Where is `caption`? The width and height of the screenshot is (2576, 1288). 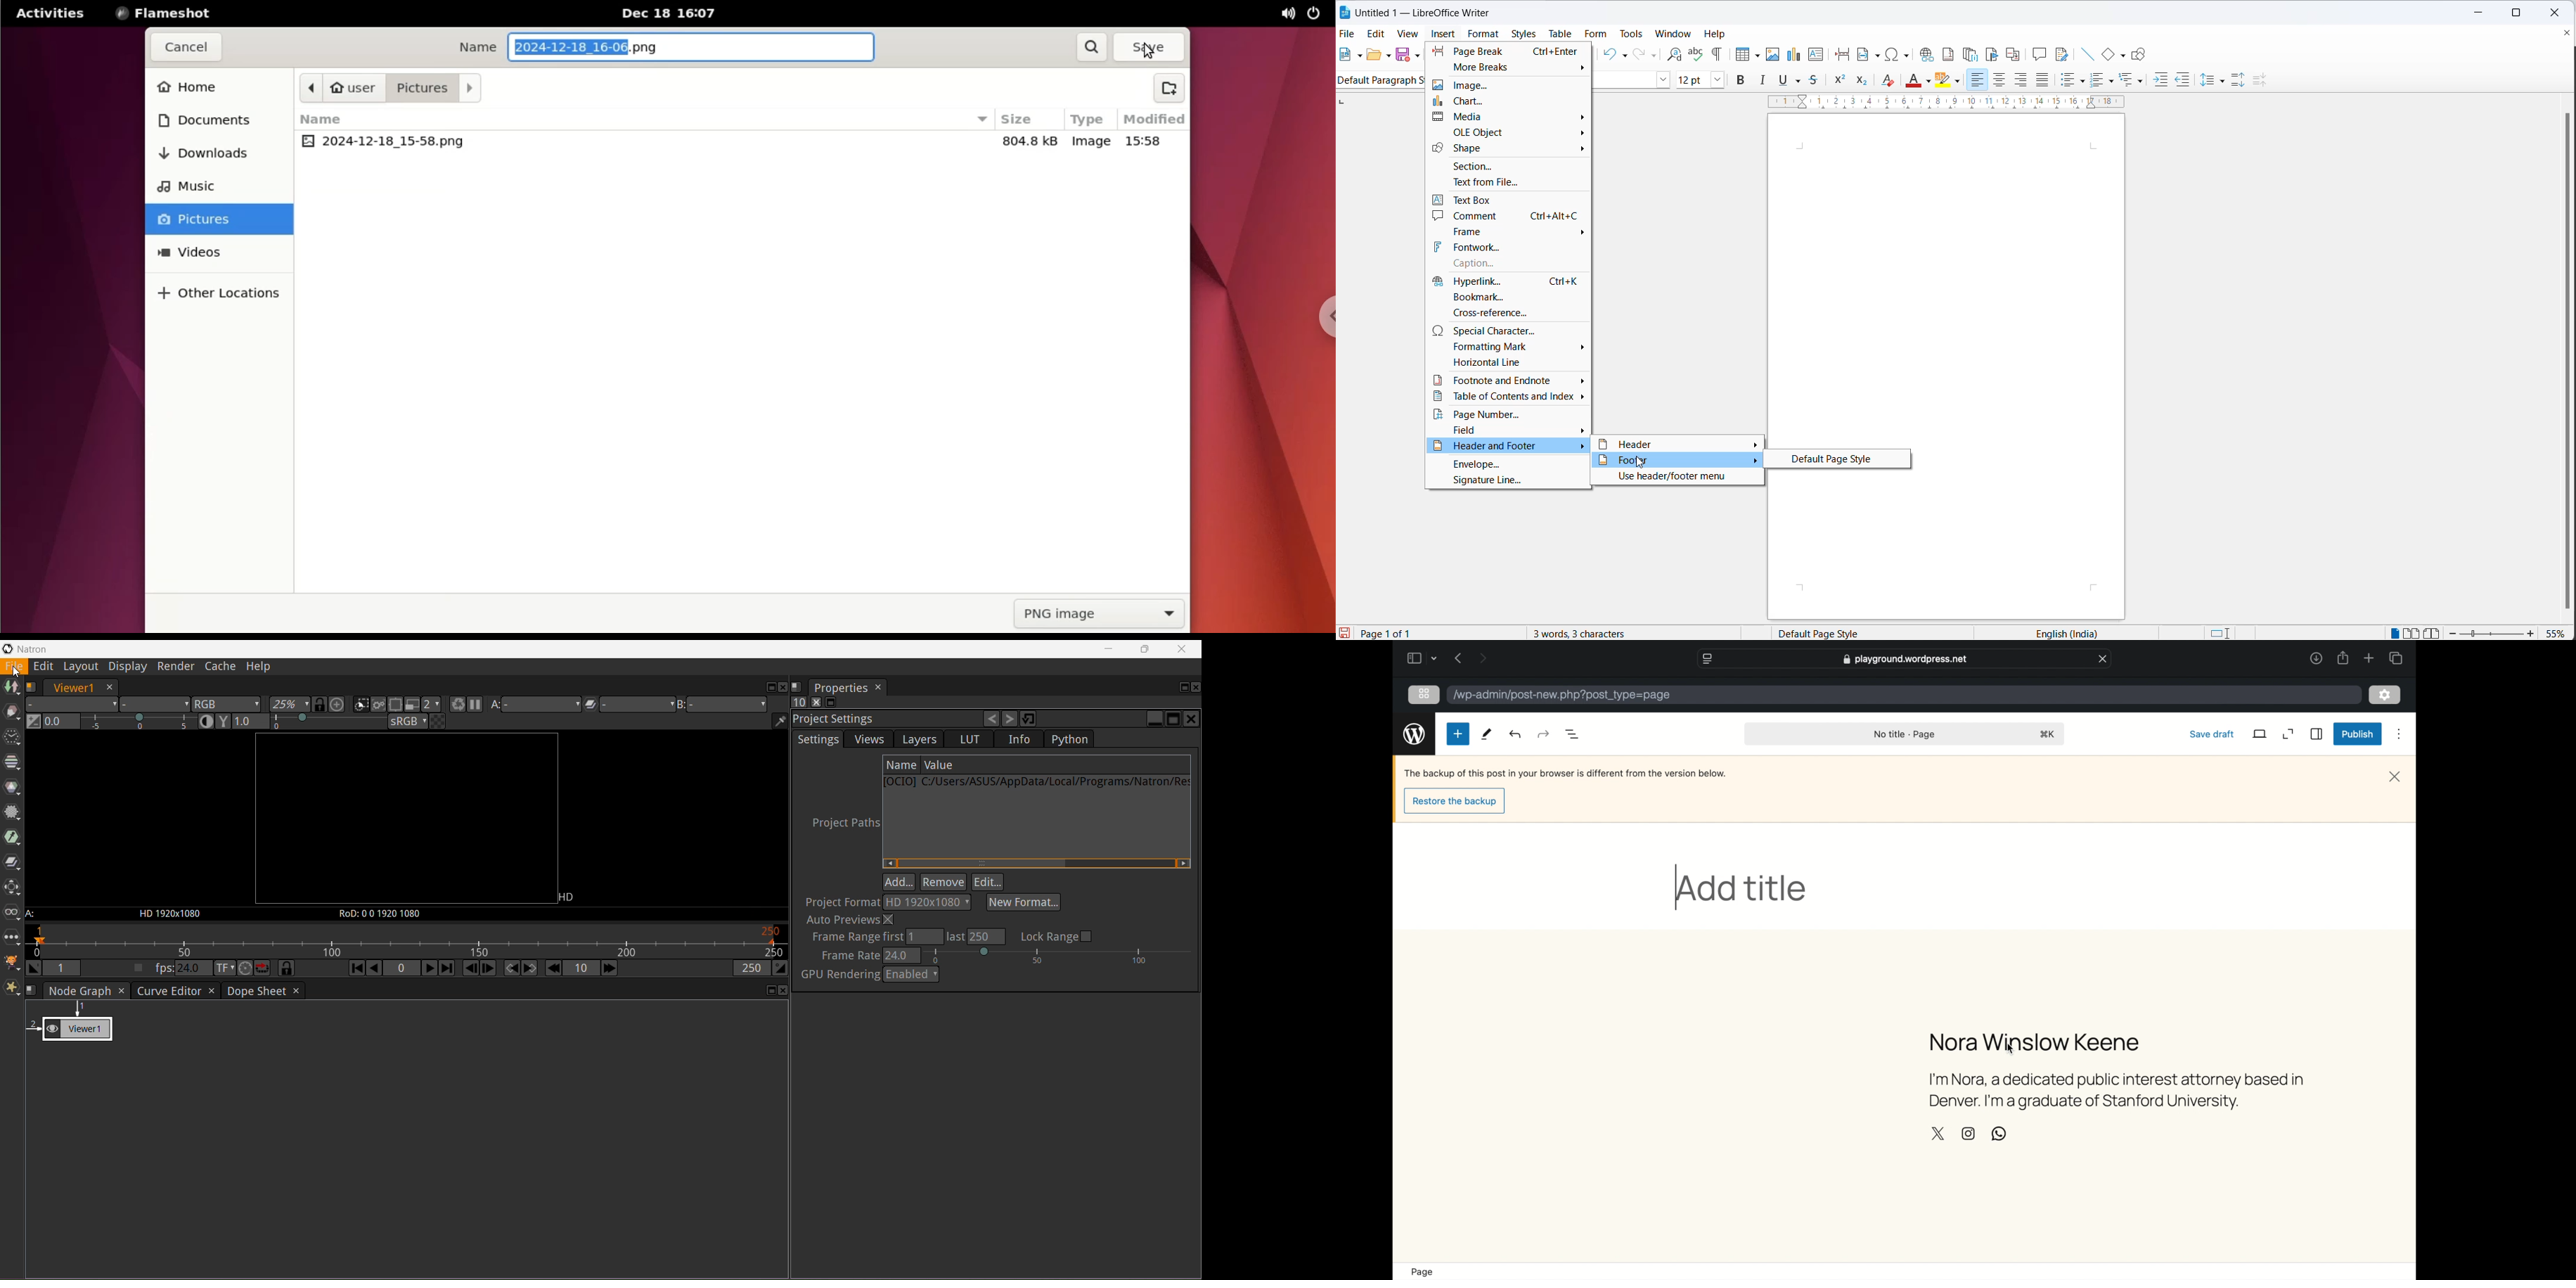
caption is located at coordinates (1511, 265).